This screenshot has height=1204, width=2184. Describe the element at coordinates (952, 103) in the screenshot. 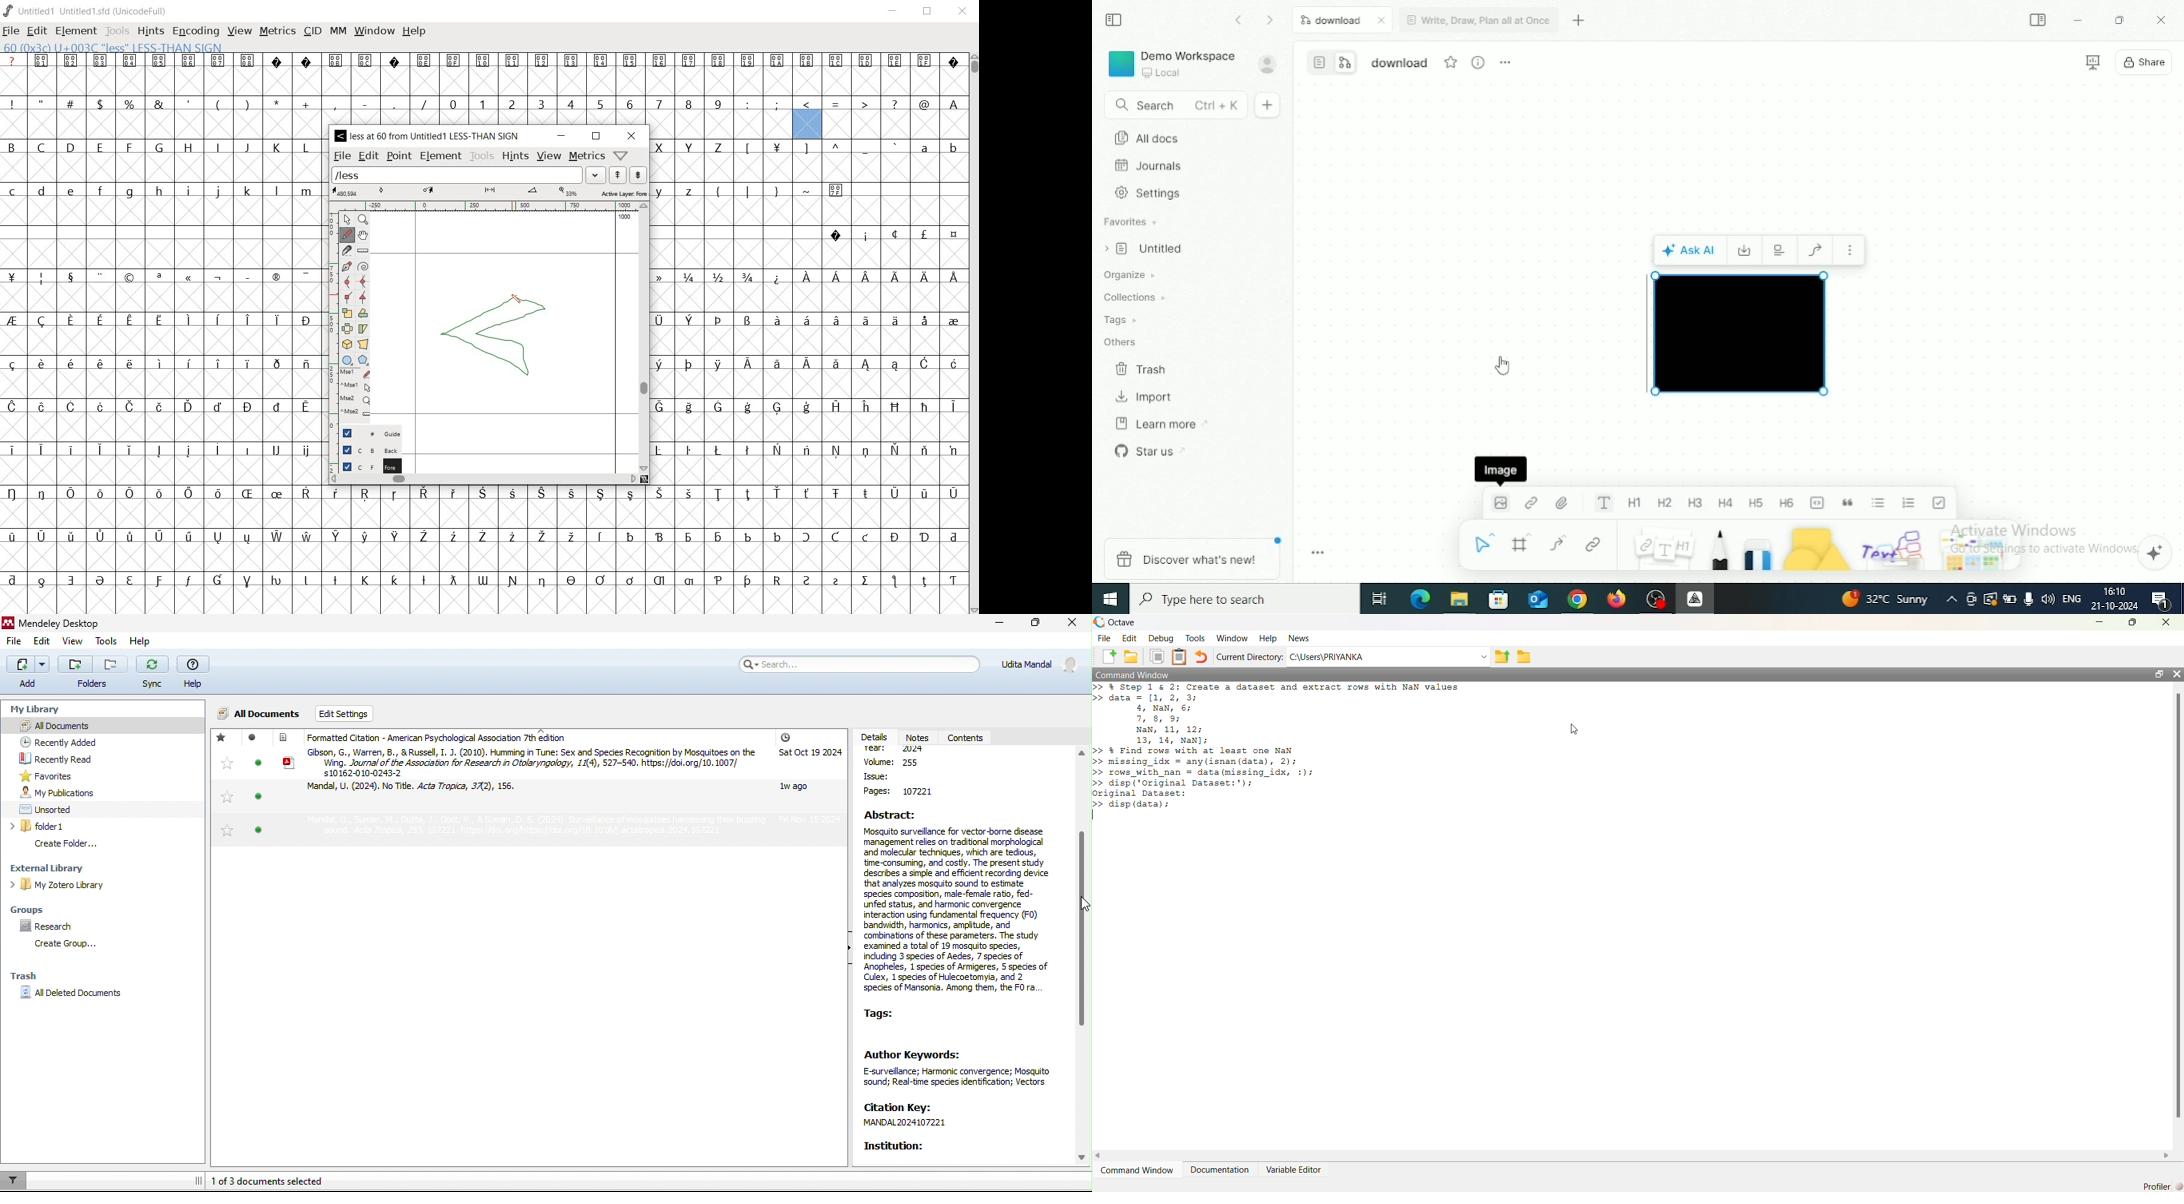

I see `` at that location.